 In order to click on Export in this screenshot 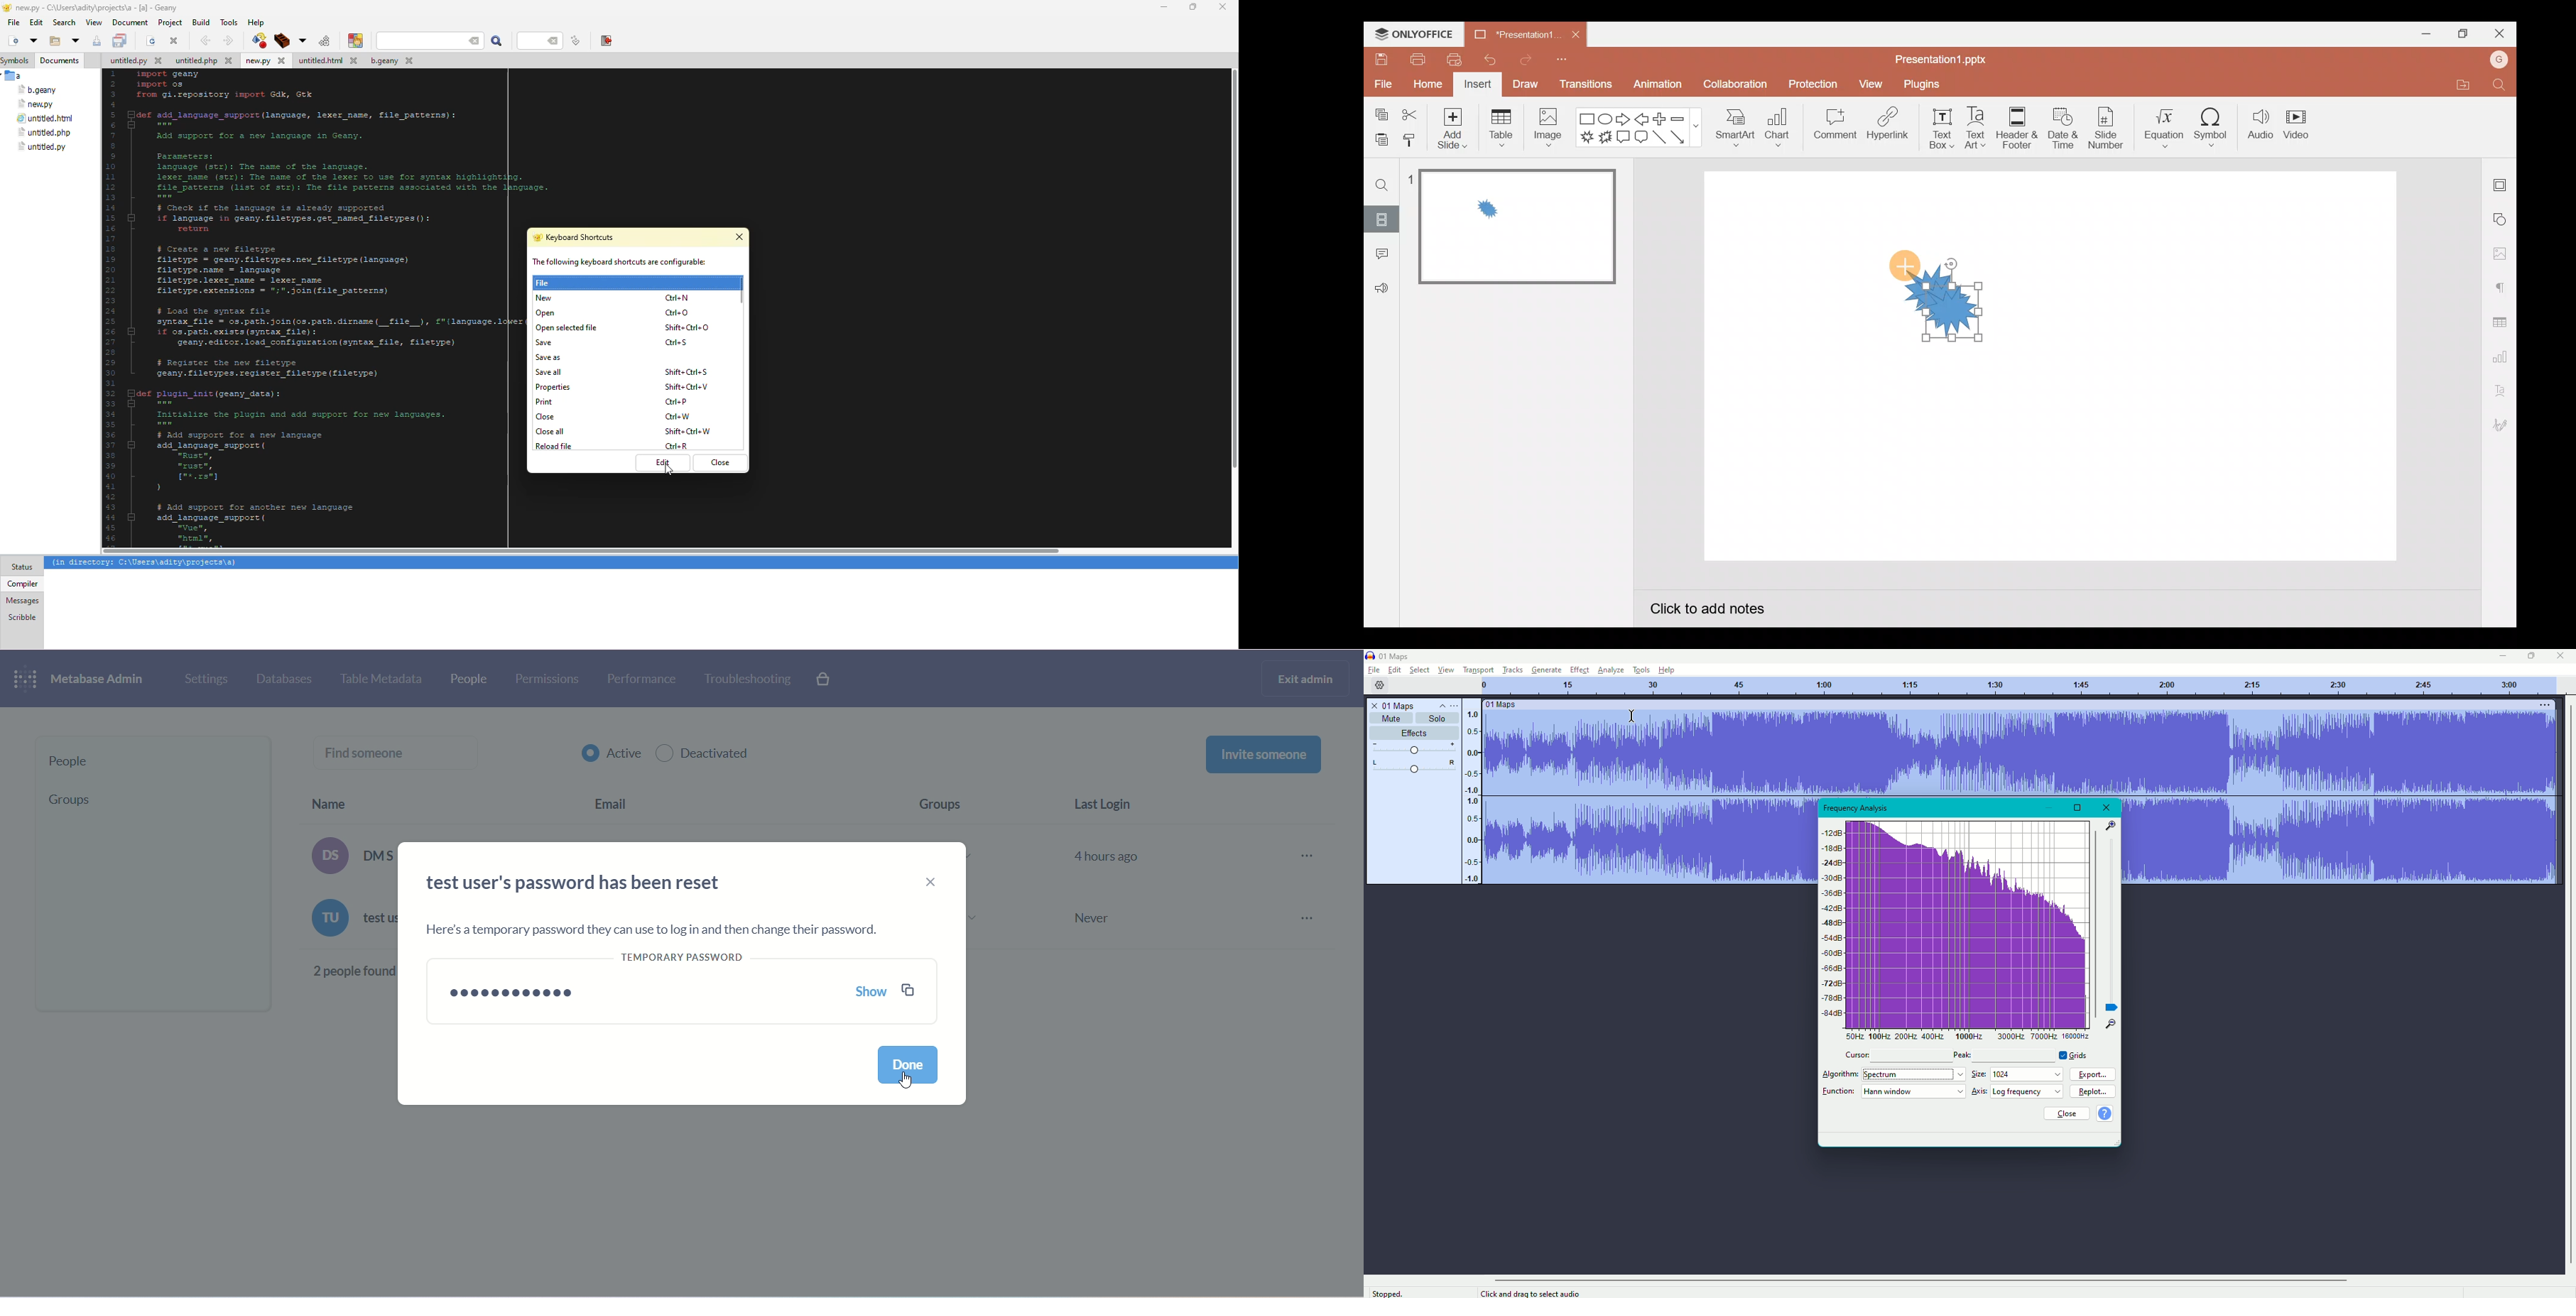, I will do `click(2094, 1075)`.